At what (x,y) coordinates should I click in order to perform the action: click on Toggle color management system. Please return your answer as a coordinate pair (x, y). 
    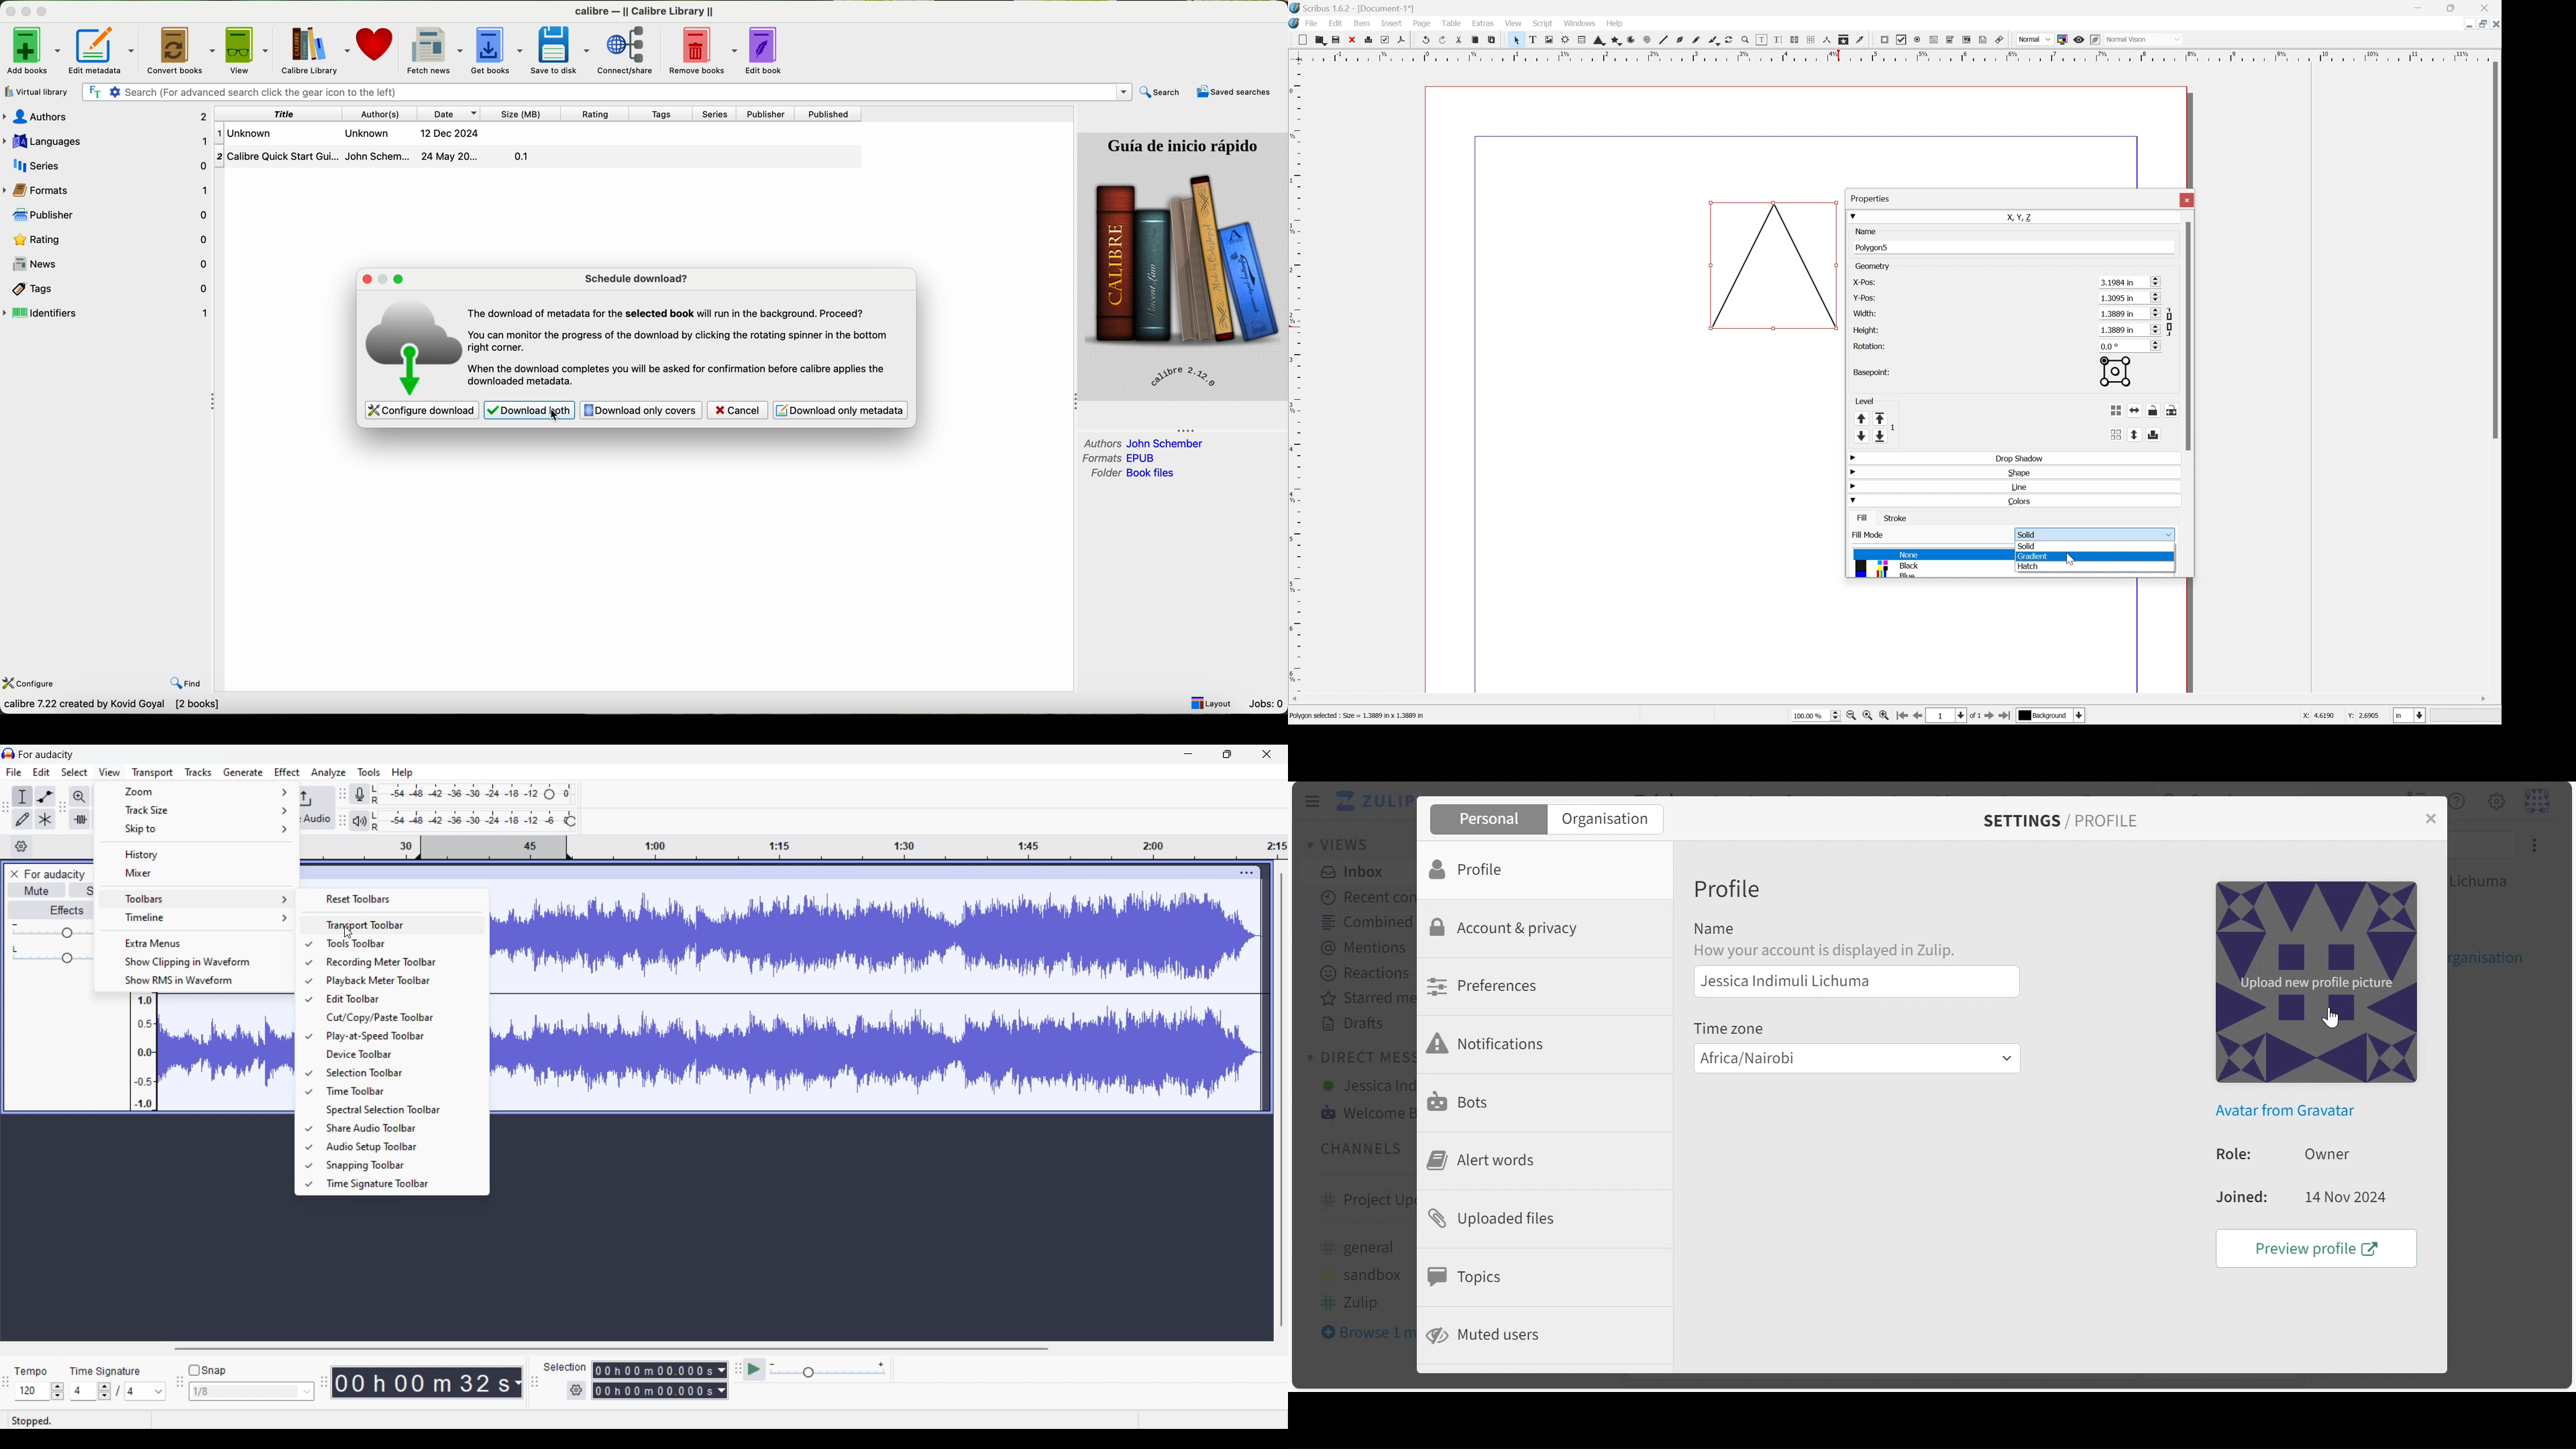
    Looking at the image, I should click on (2063, 40).